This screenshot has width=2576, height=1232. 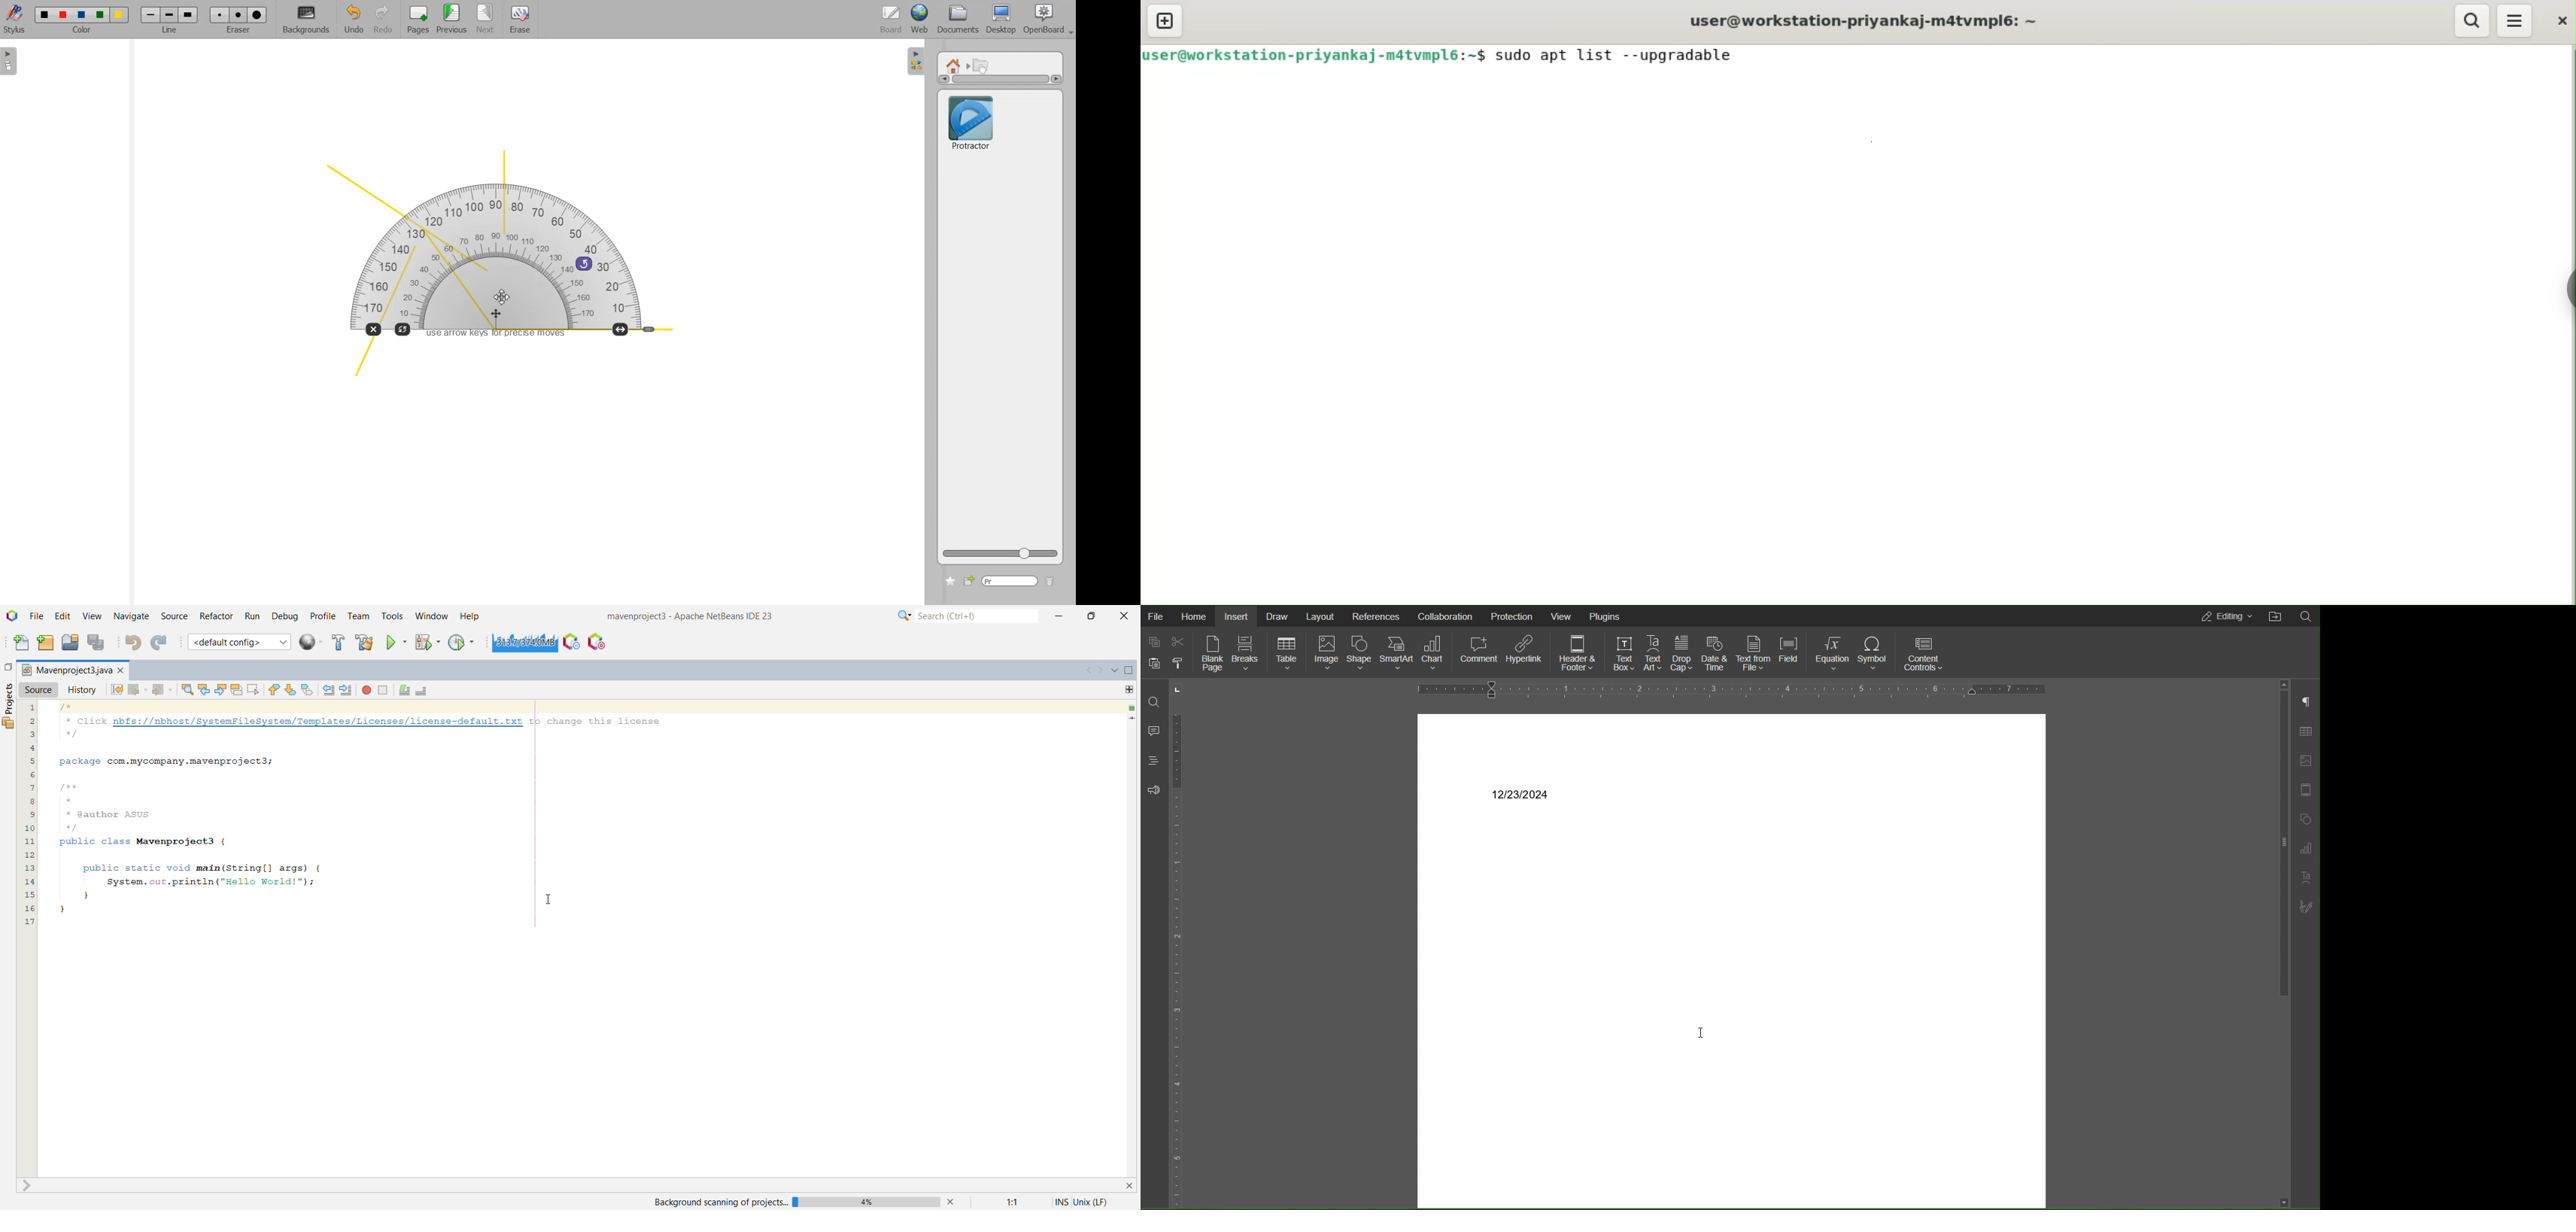 I want to click on Cursor, so click(x=1705, y=1036).